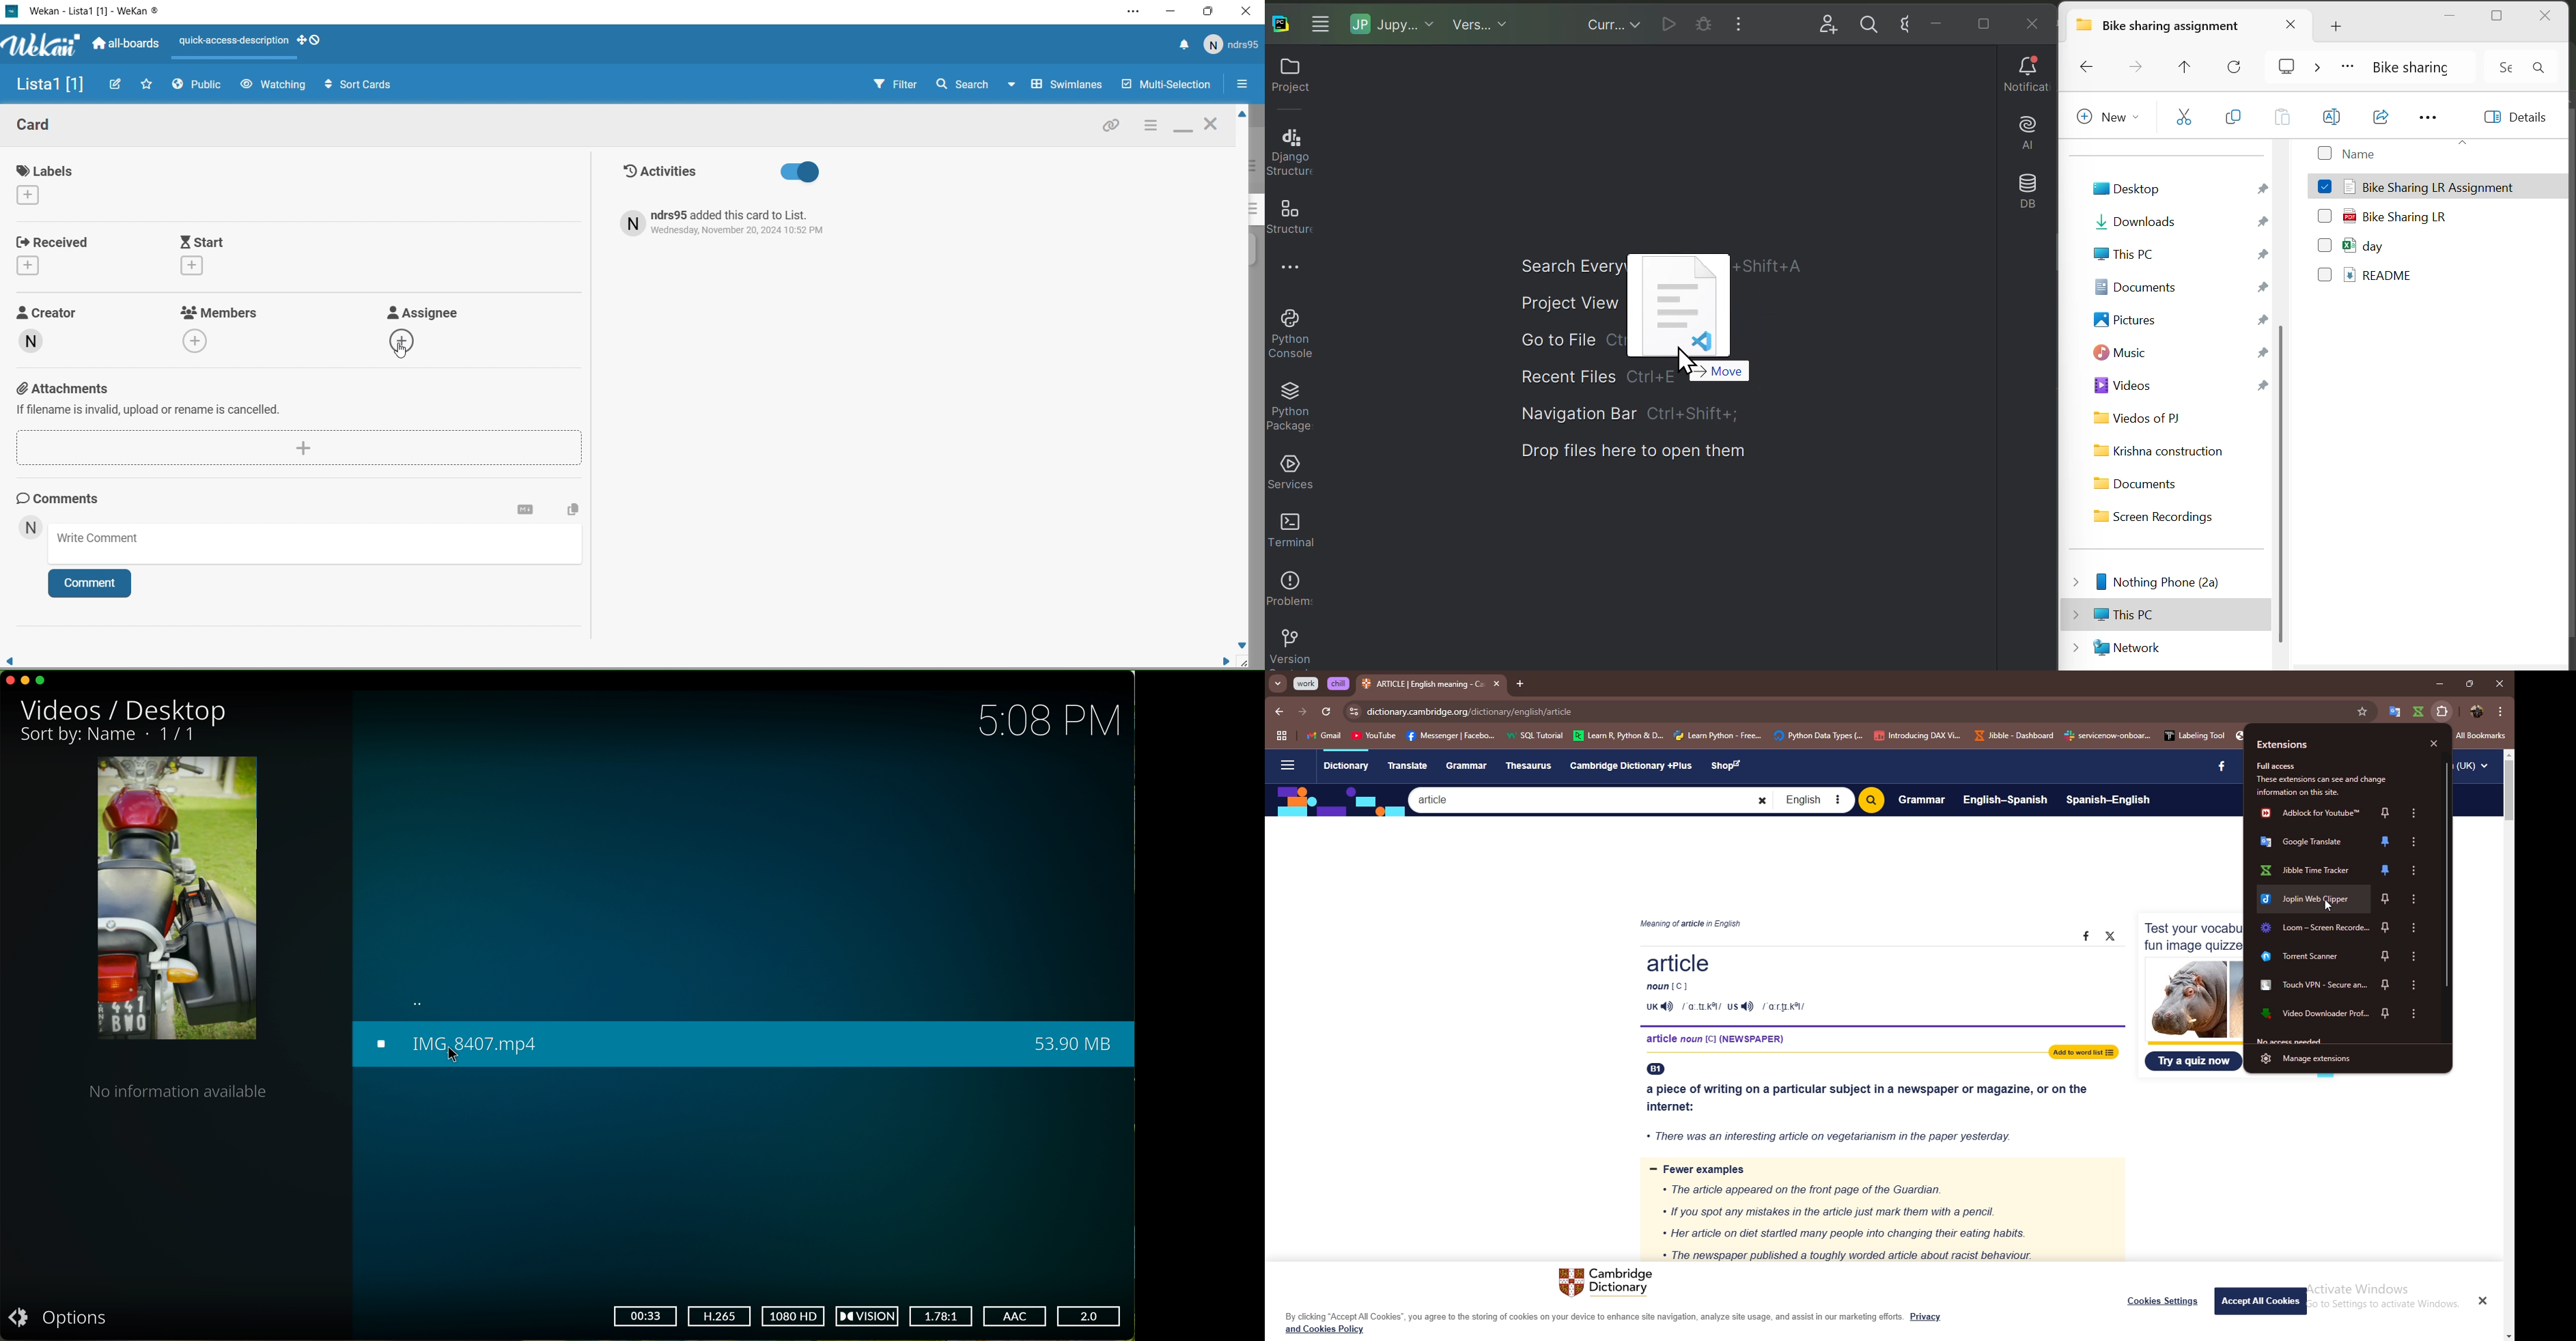  What do you see at coordinates (50, 183) in the screenshot?
I see `Labels` at bounding box center [50, 183].